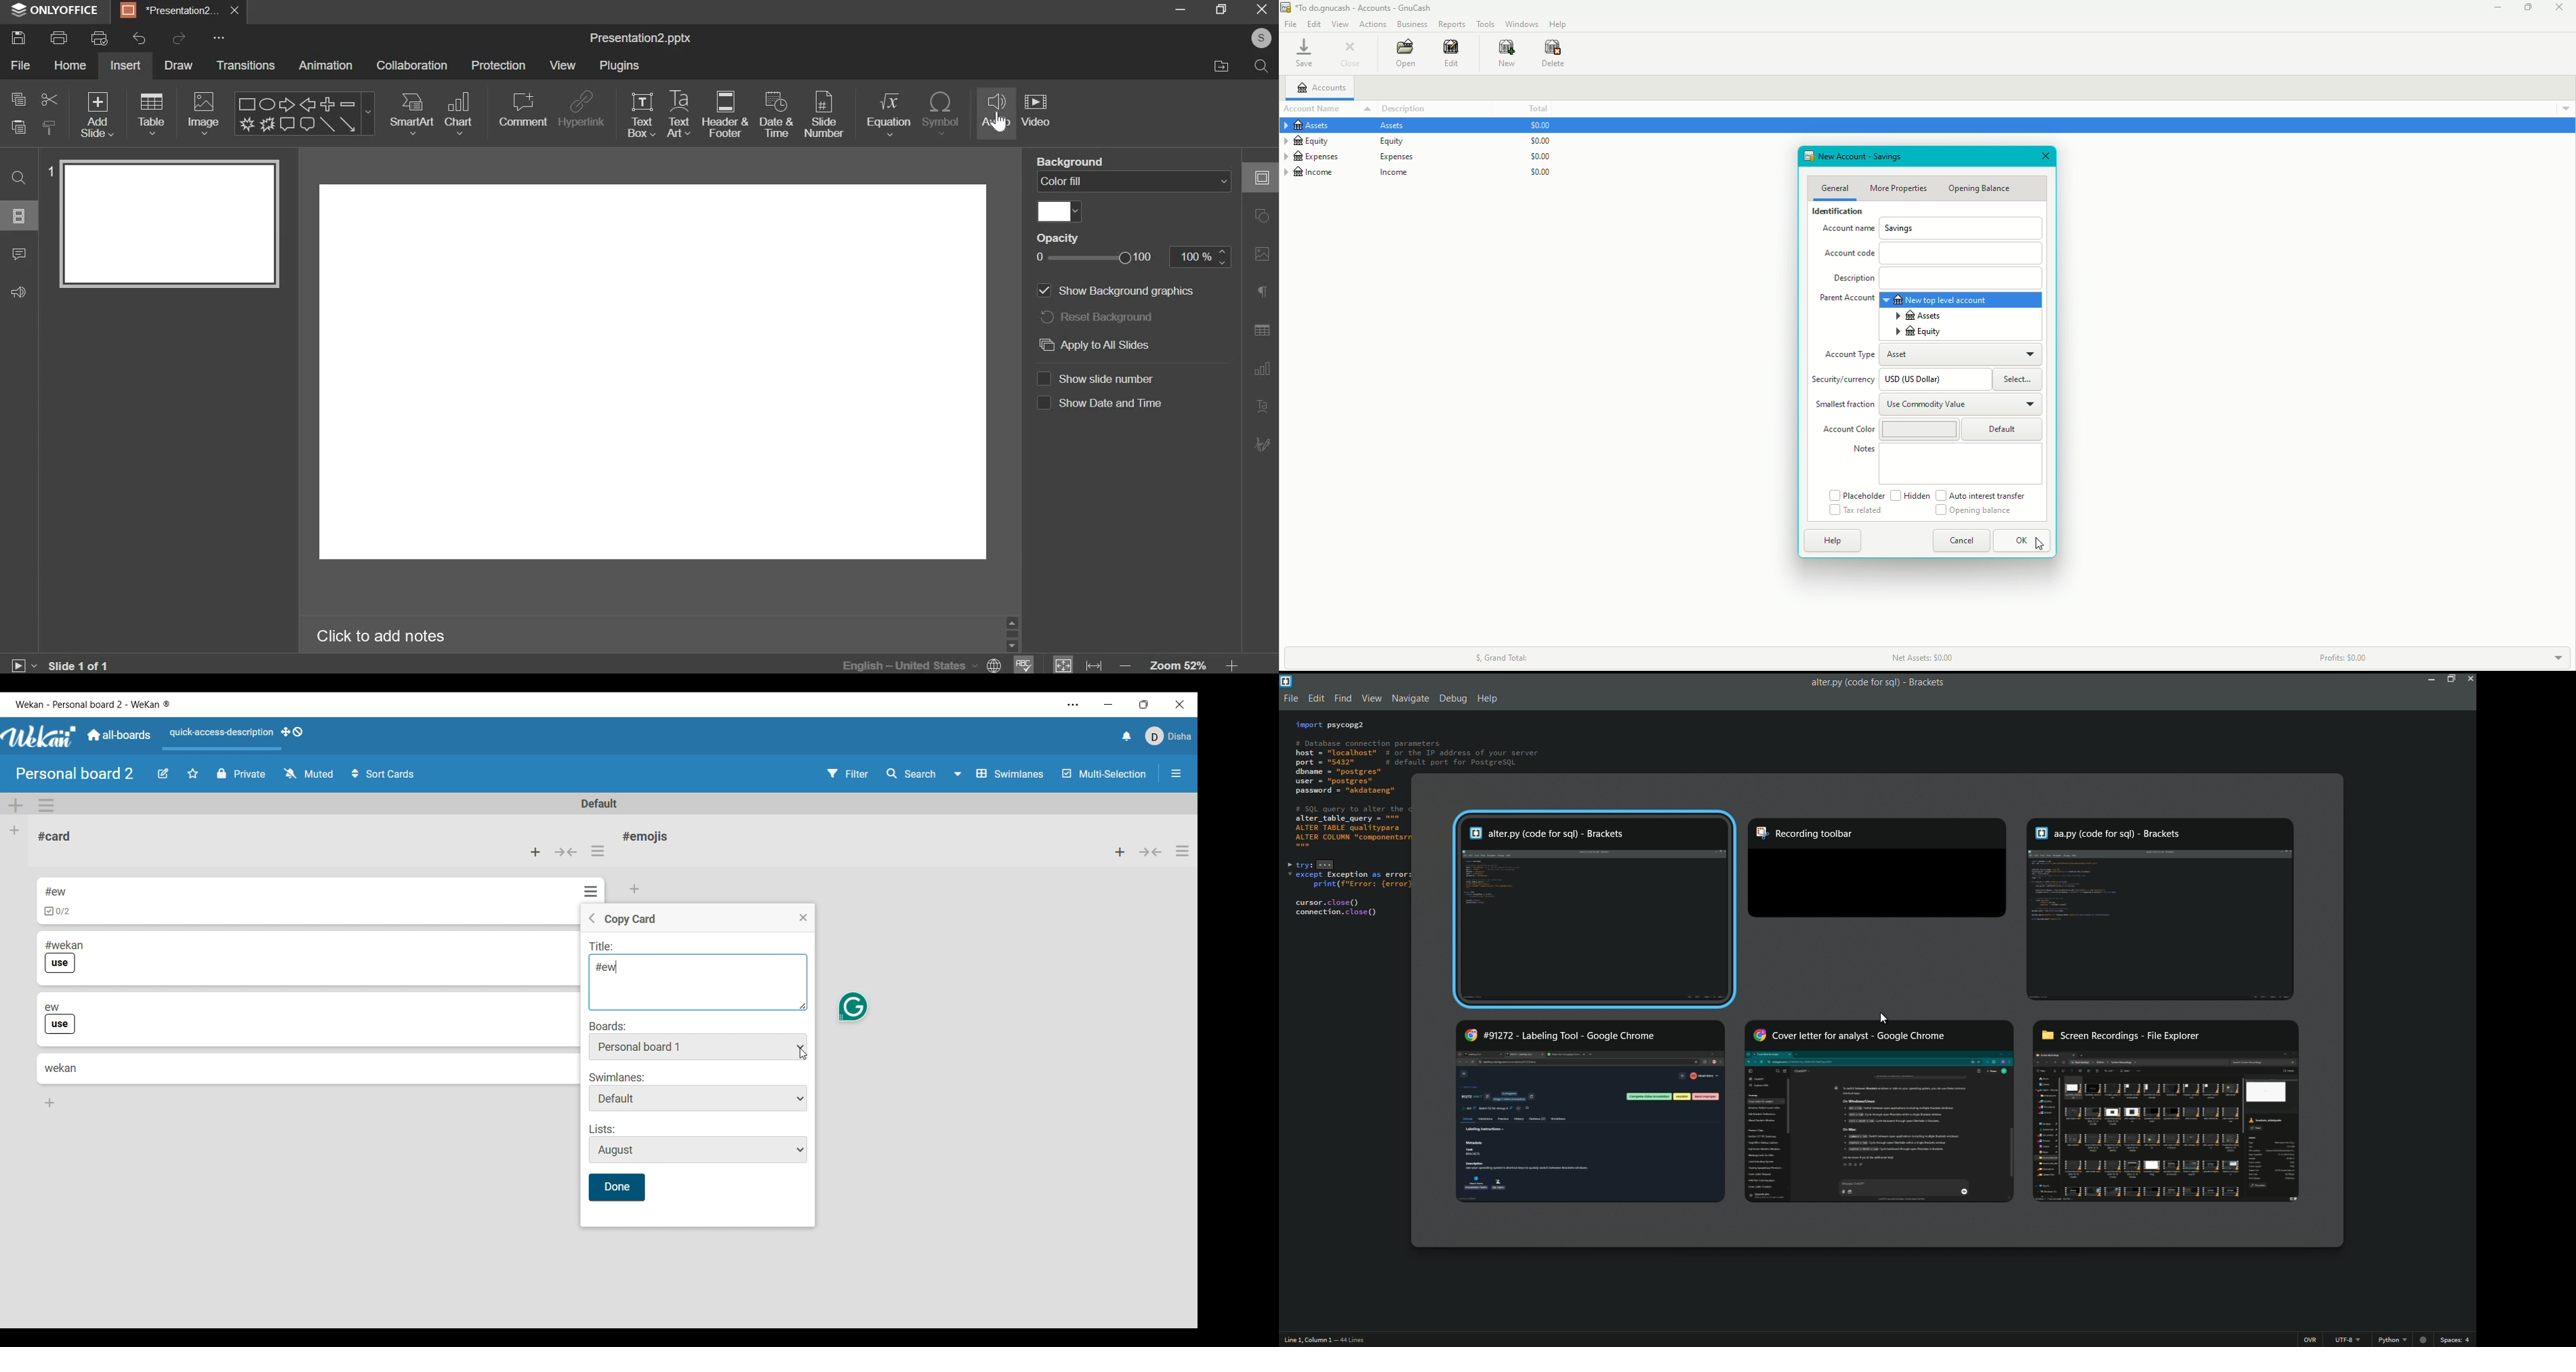  Describe the element at coordinates (23, 293) in the screenshot. I see `feedback` at that location.